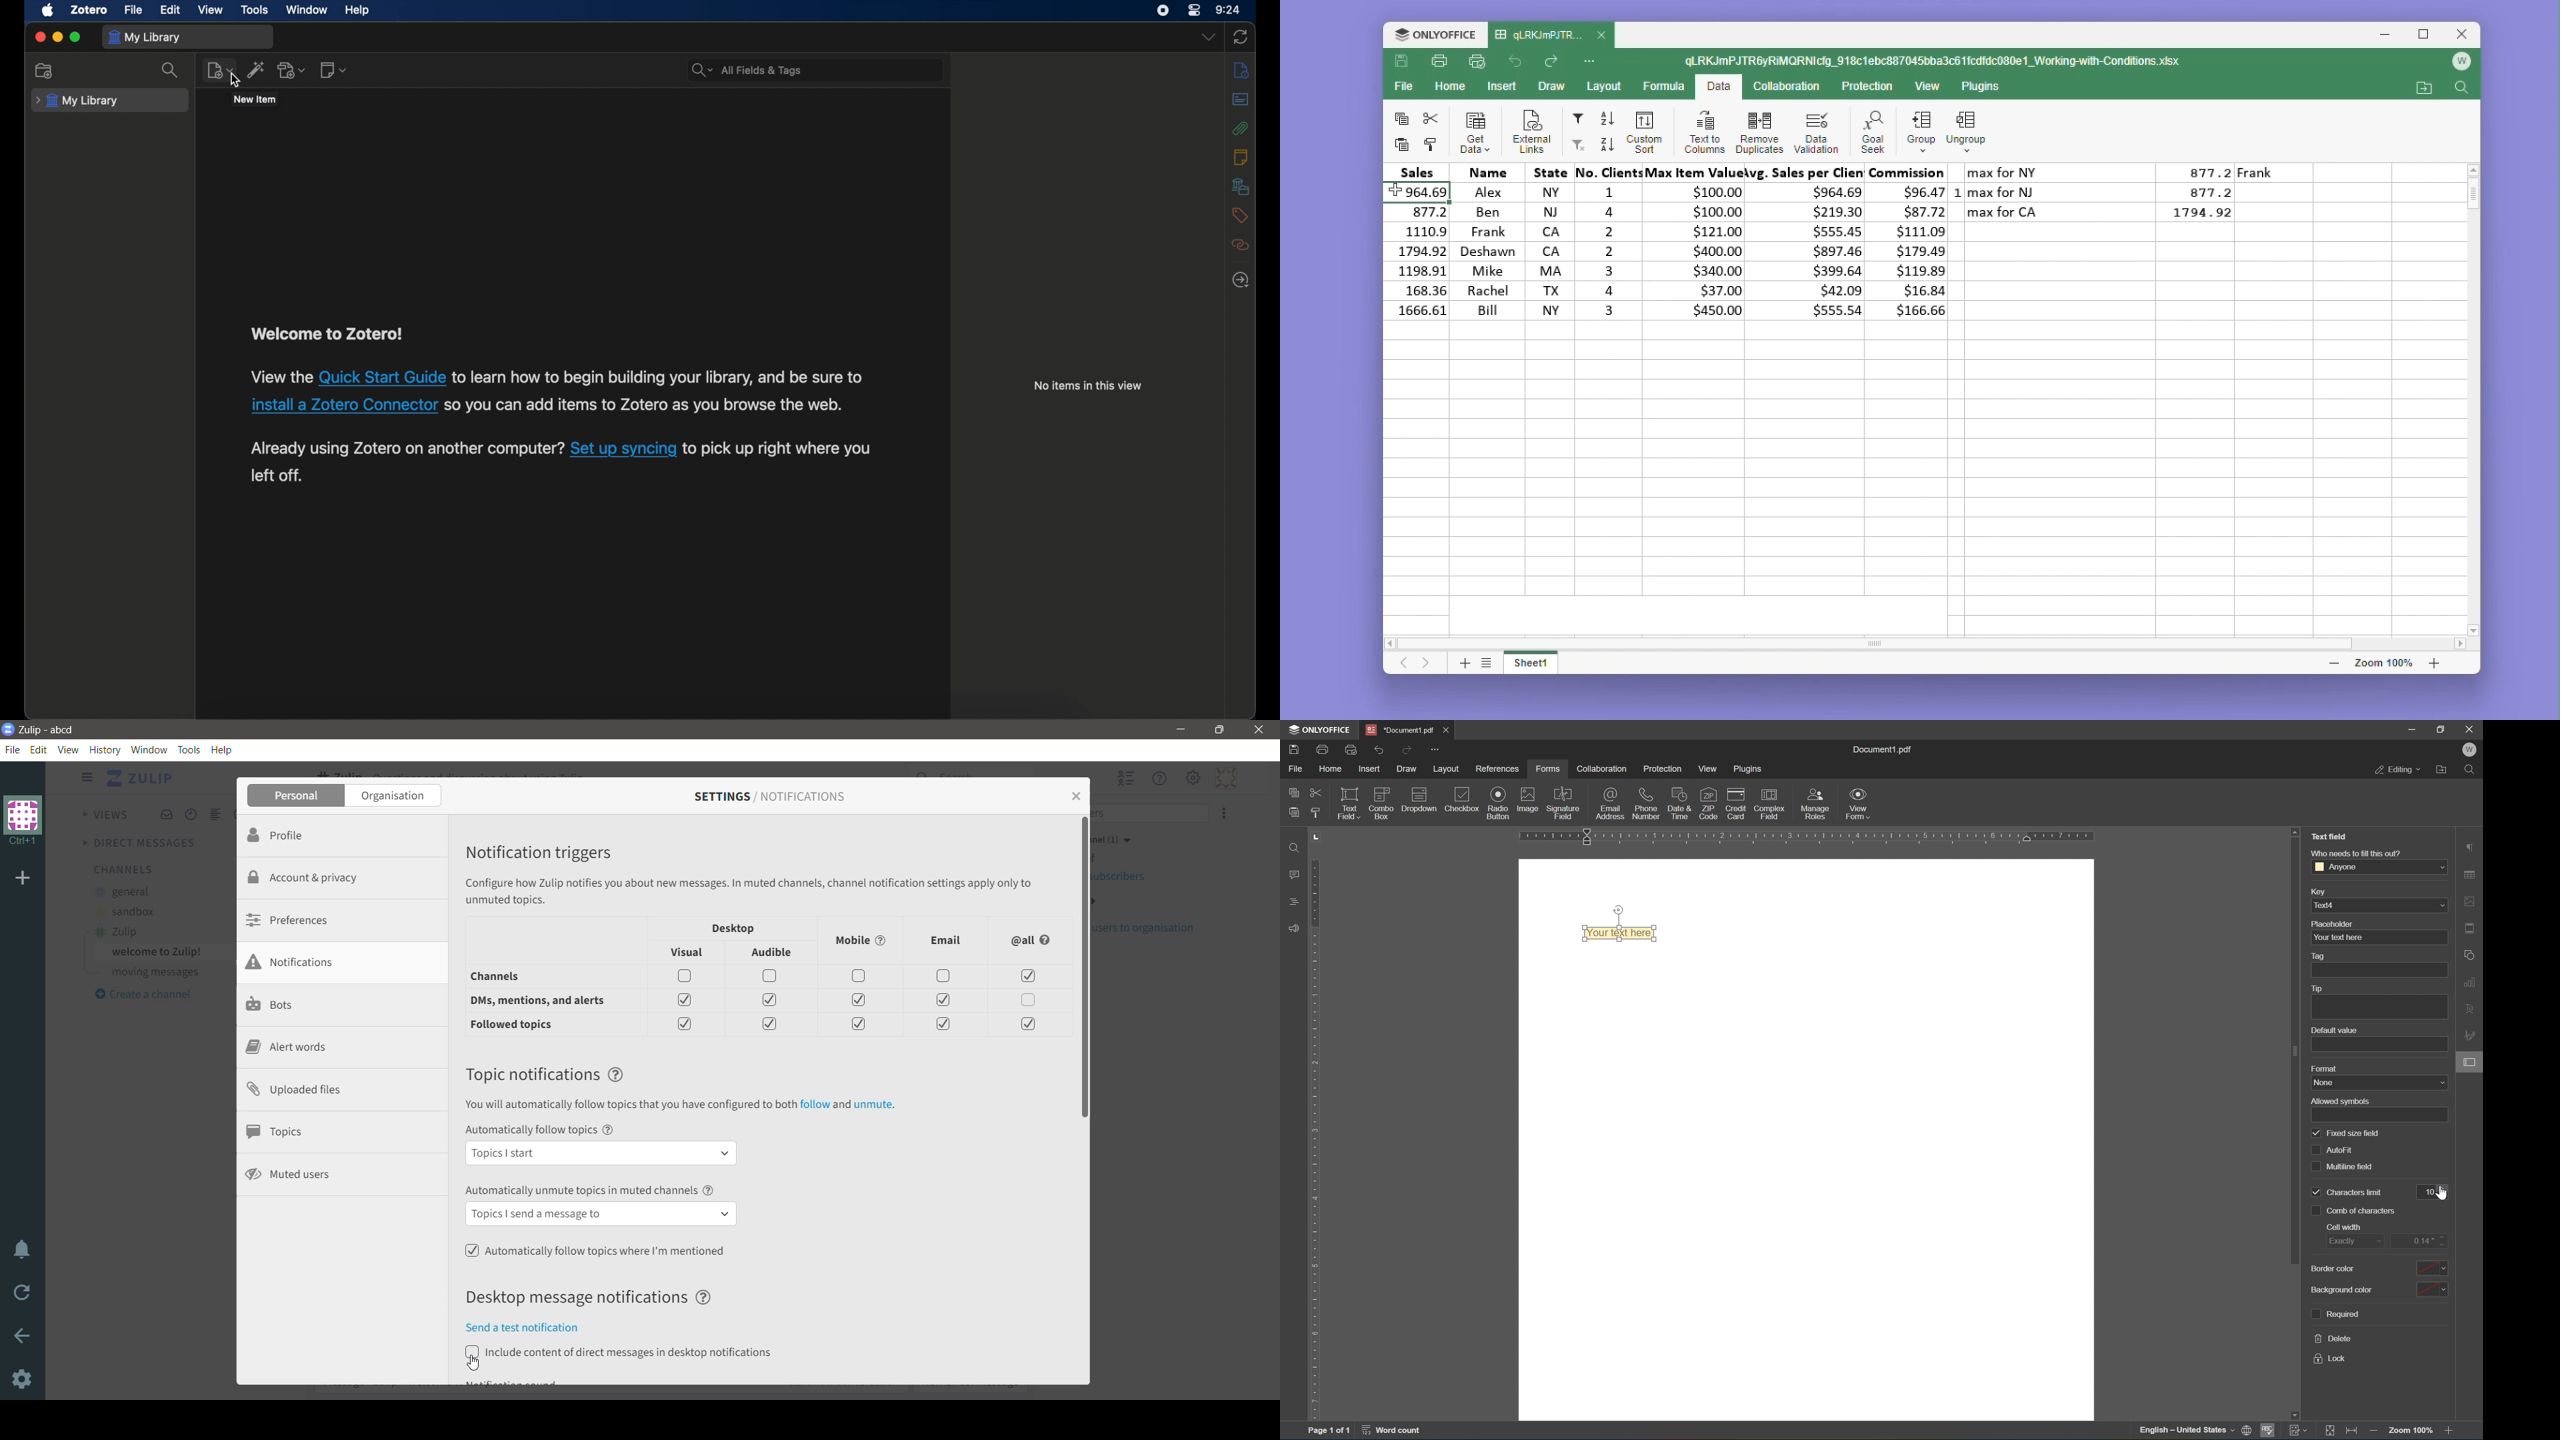 The width and height of the screenshot is (2576, 1456). What do you see at coordinates (769, 797) in the screenshot?
I see `Settings/Notifications` at bounding box center [769, 797].